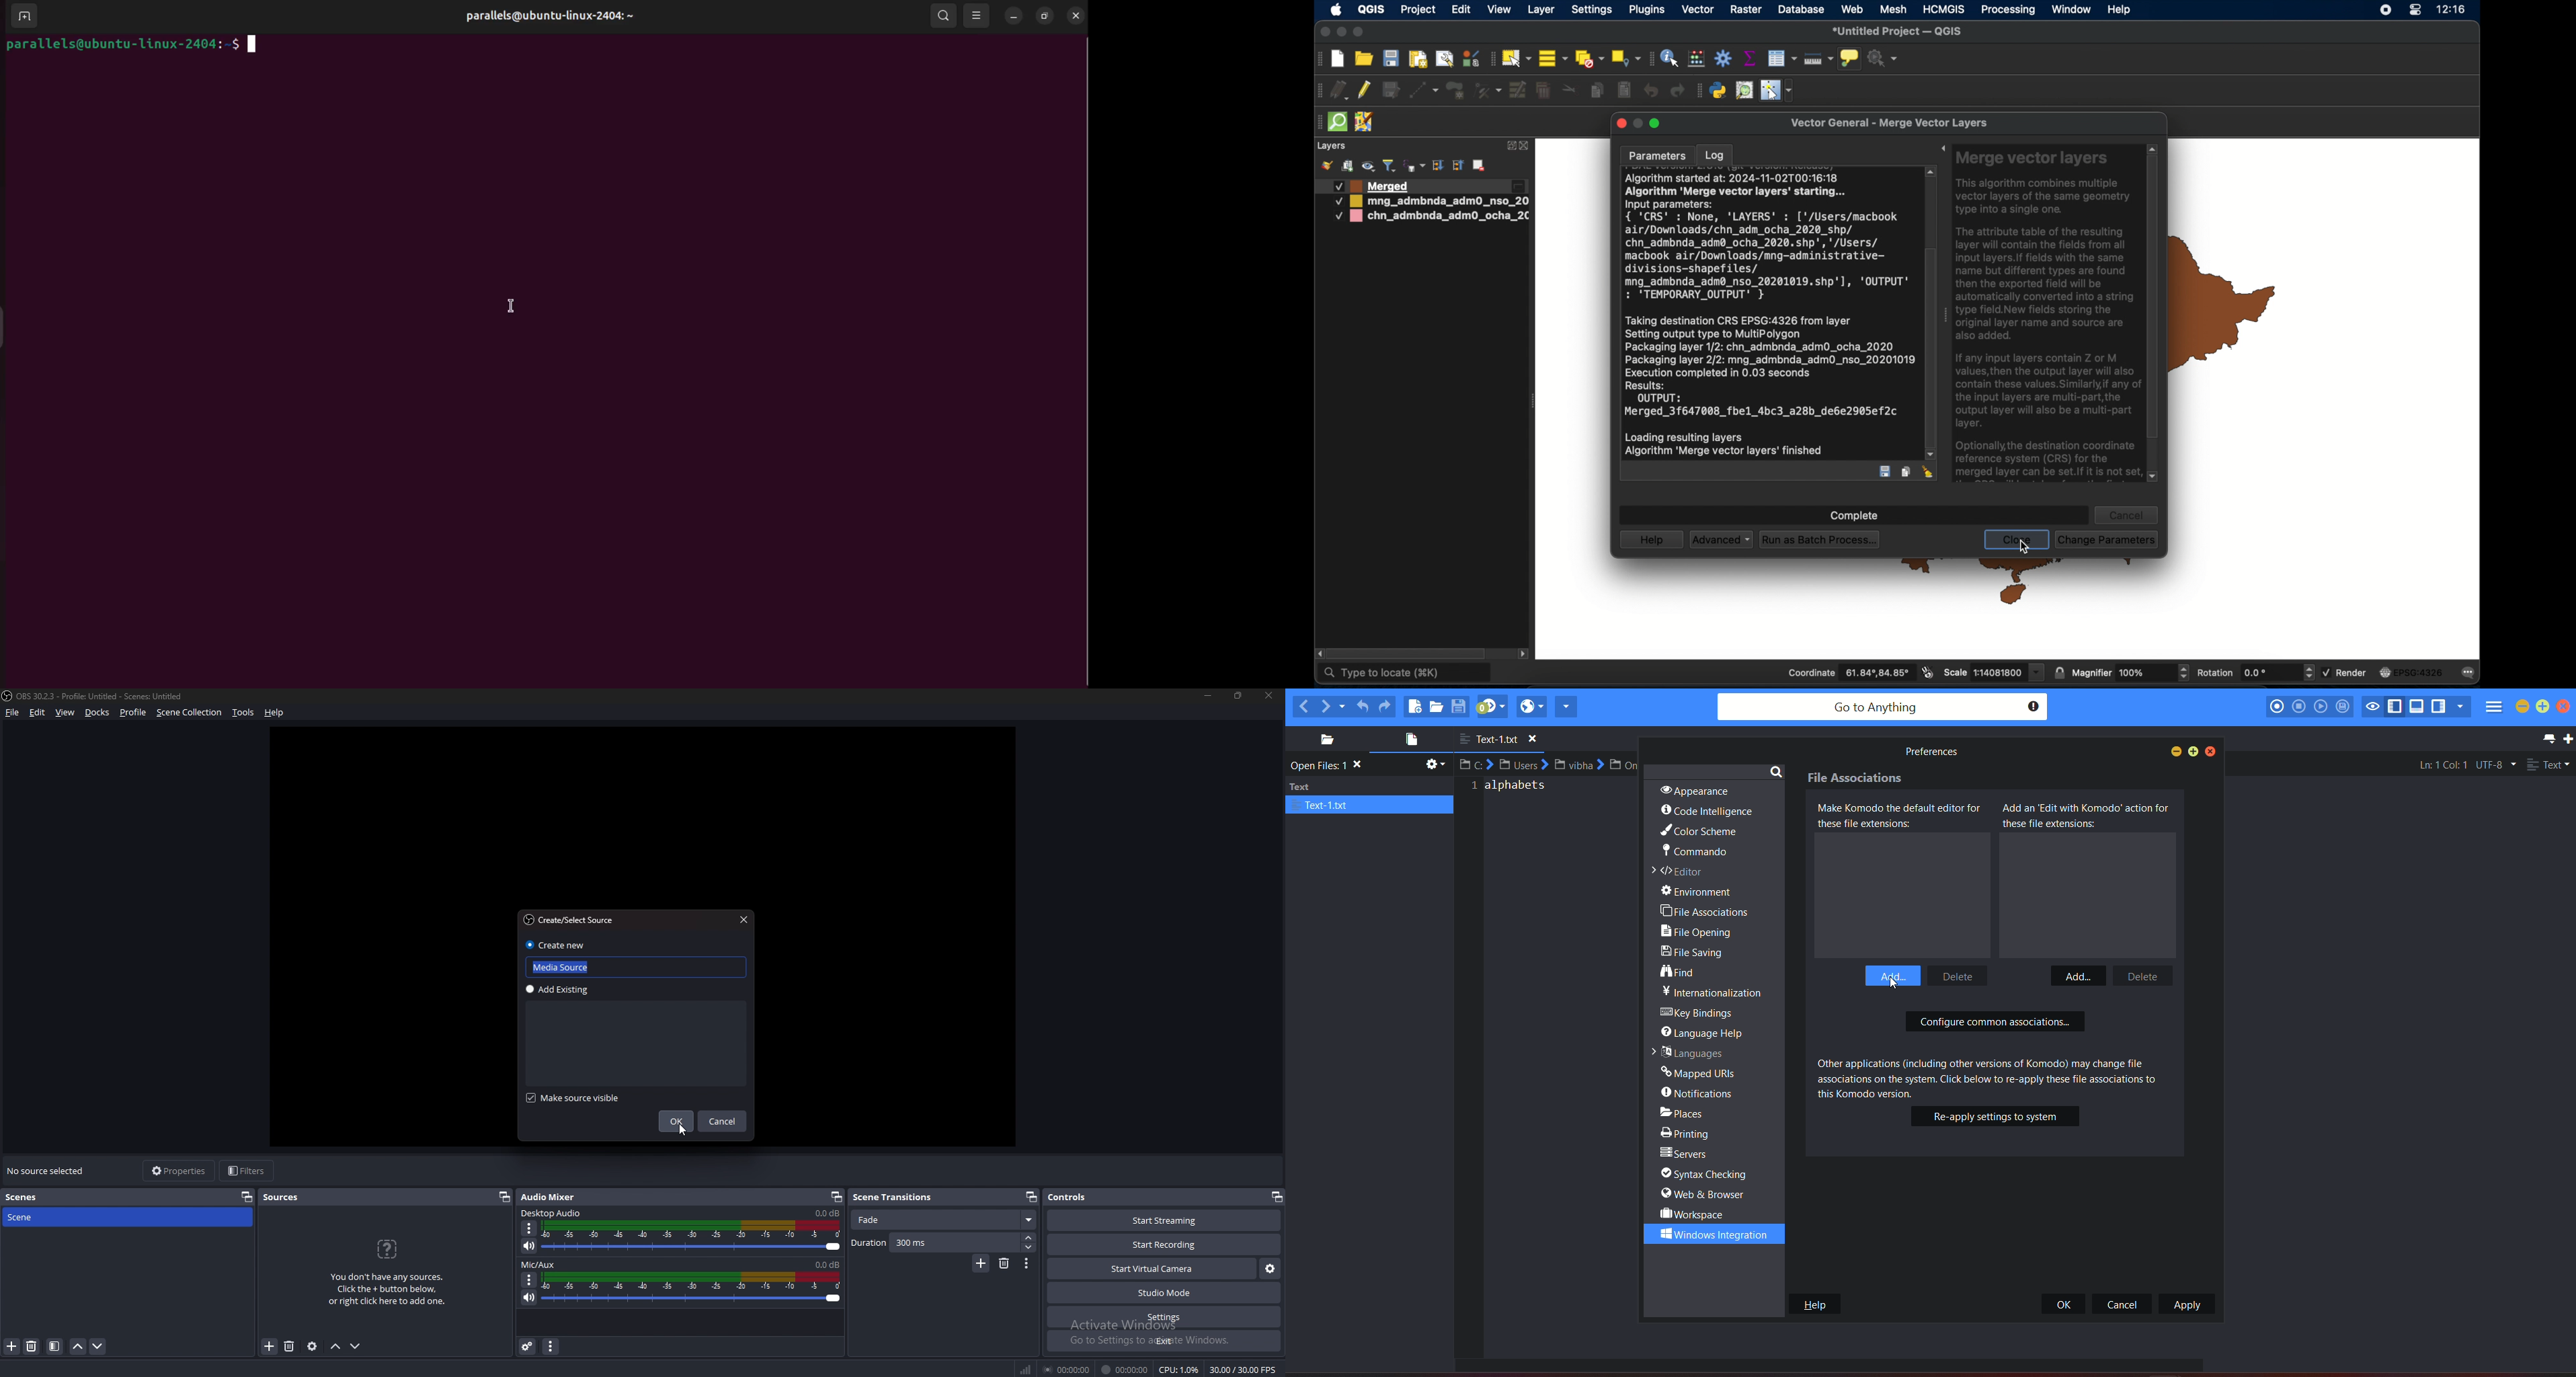 The image size is (2576, 1400). I want to click on File, so click(15, 713).